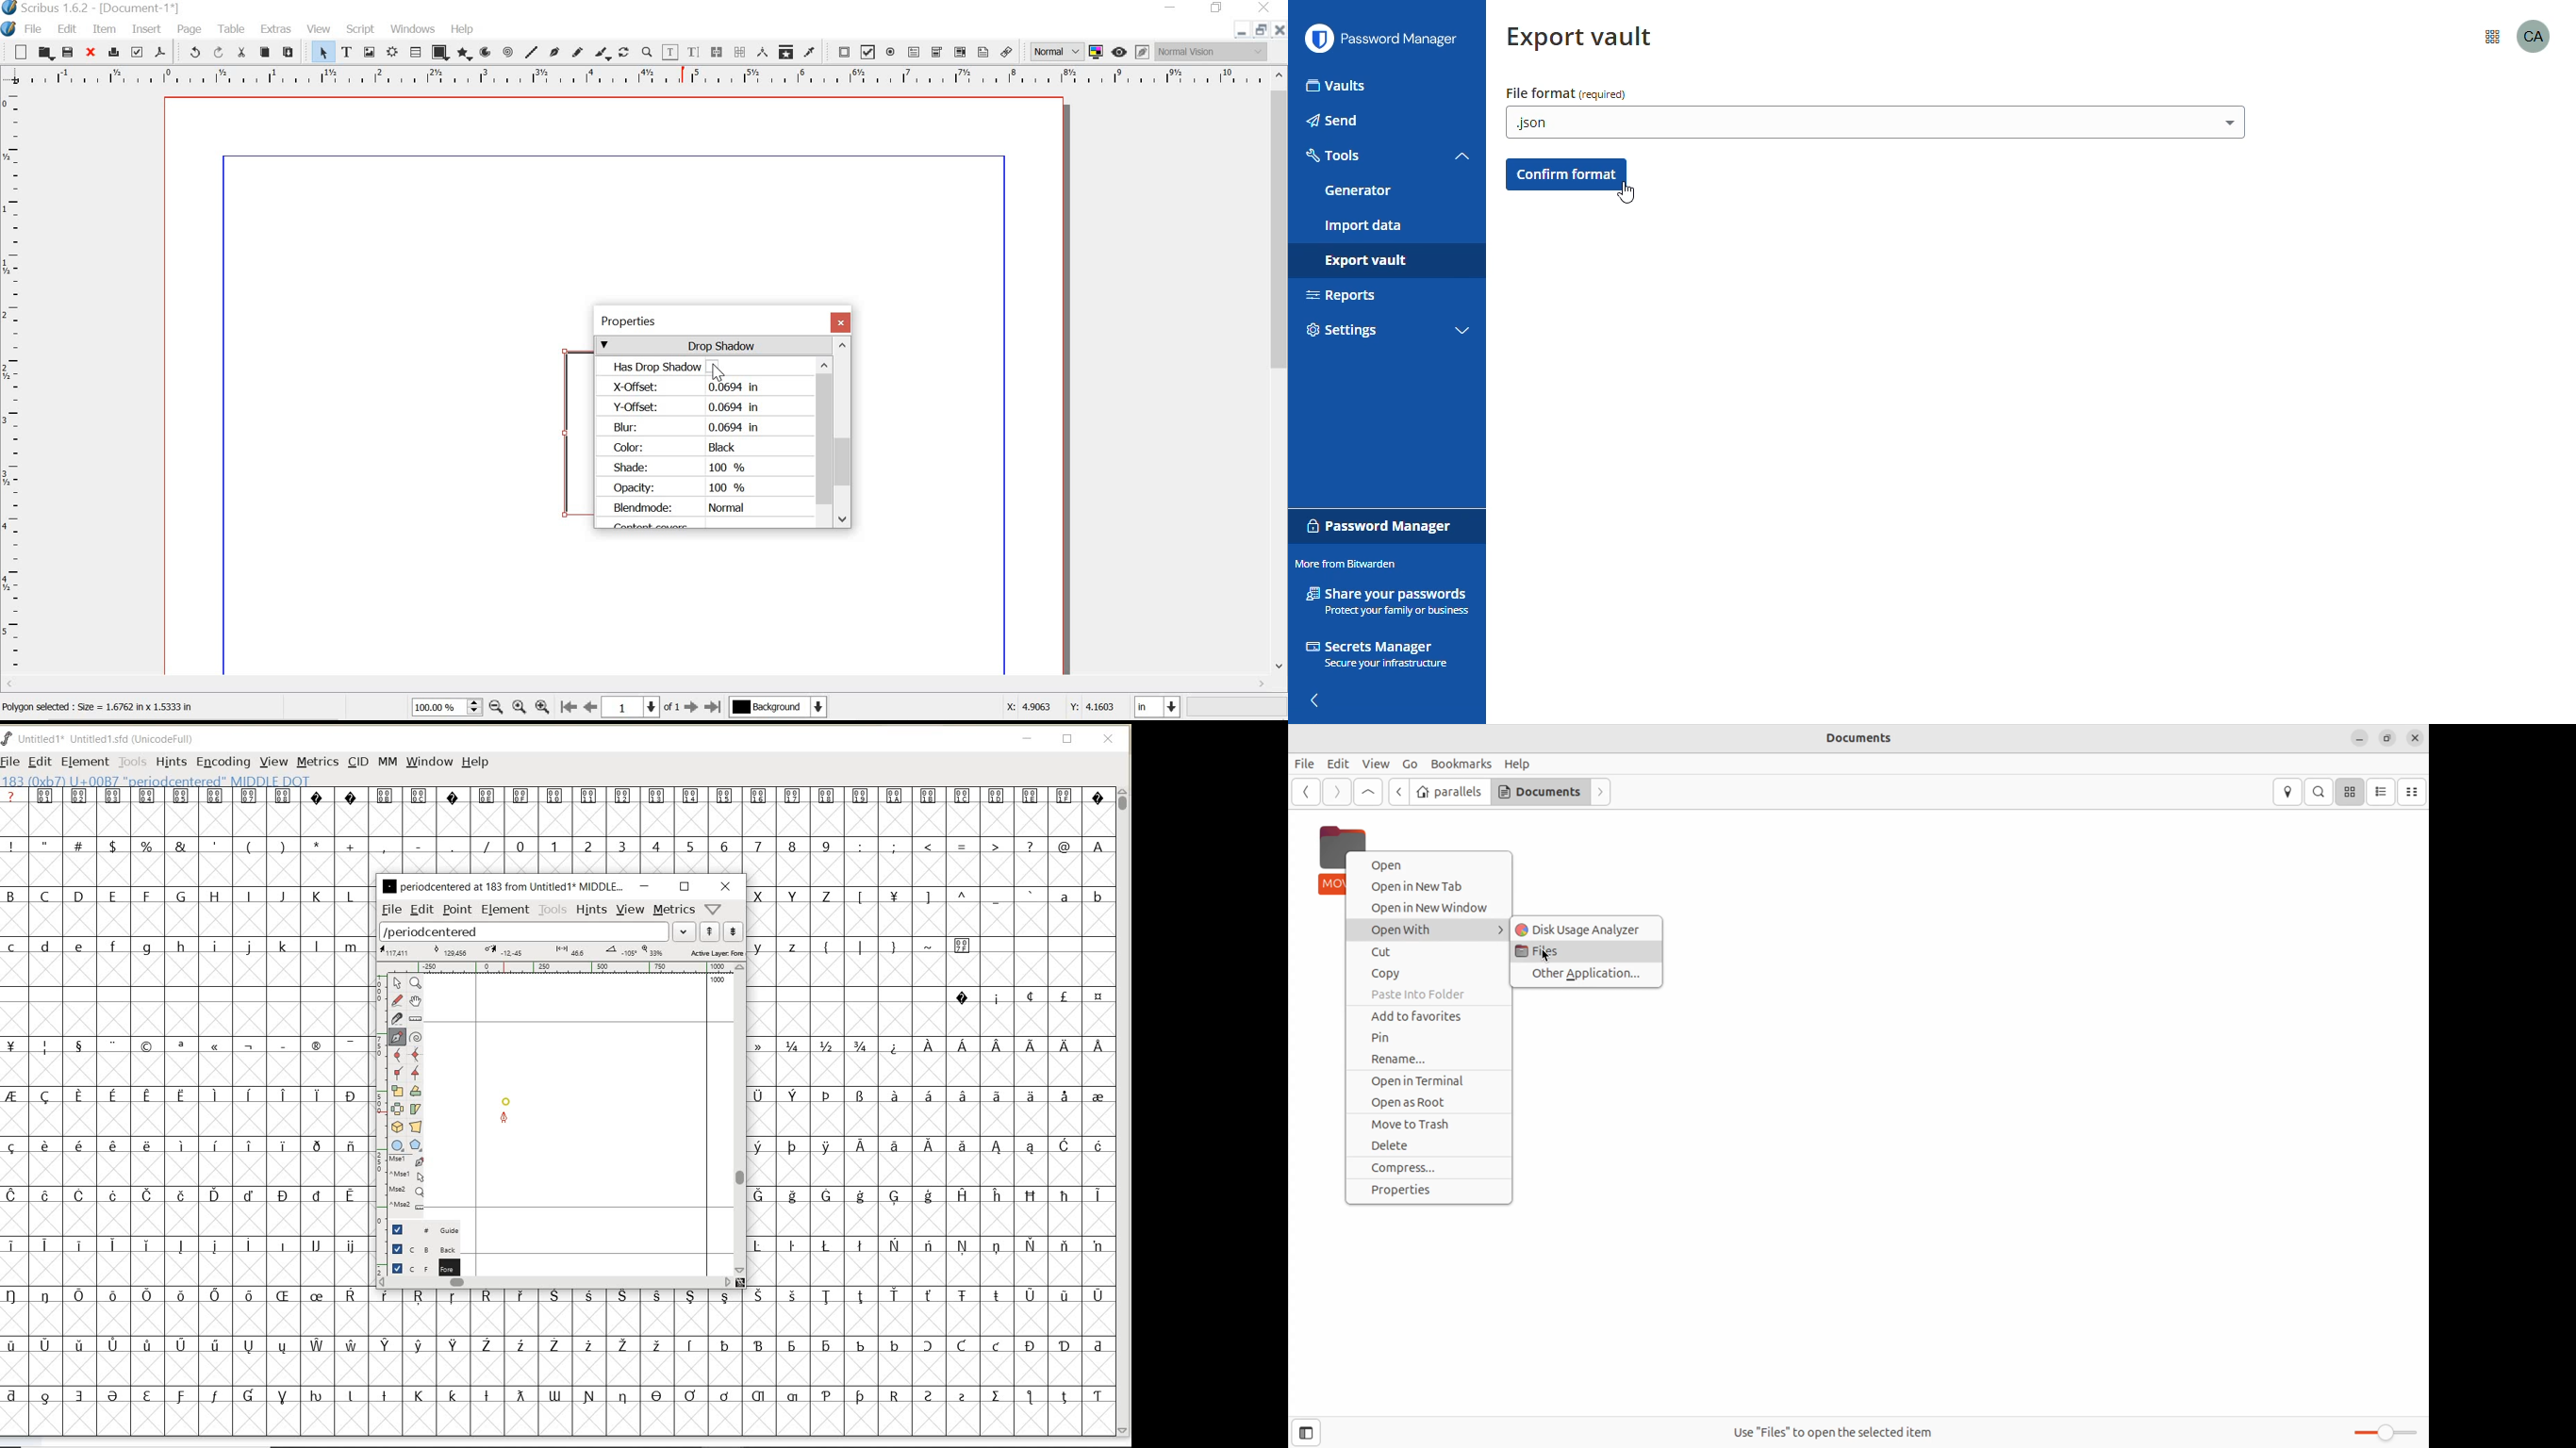 This screenshot has height=1456, width=2576. What do you see at coordinates (323, 52) in the screenshot?
I see `select item` at bounding box center [323, 52].